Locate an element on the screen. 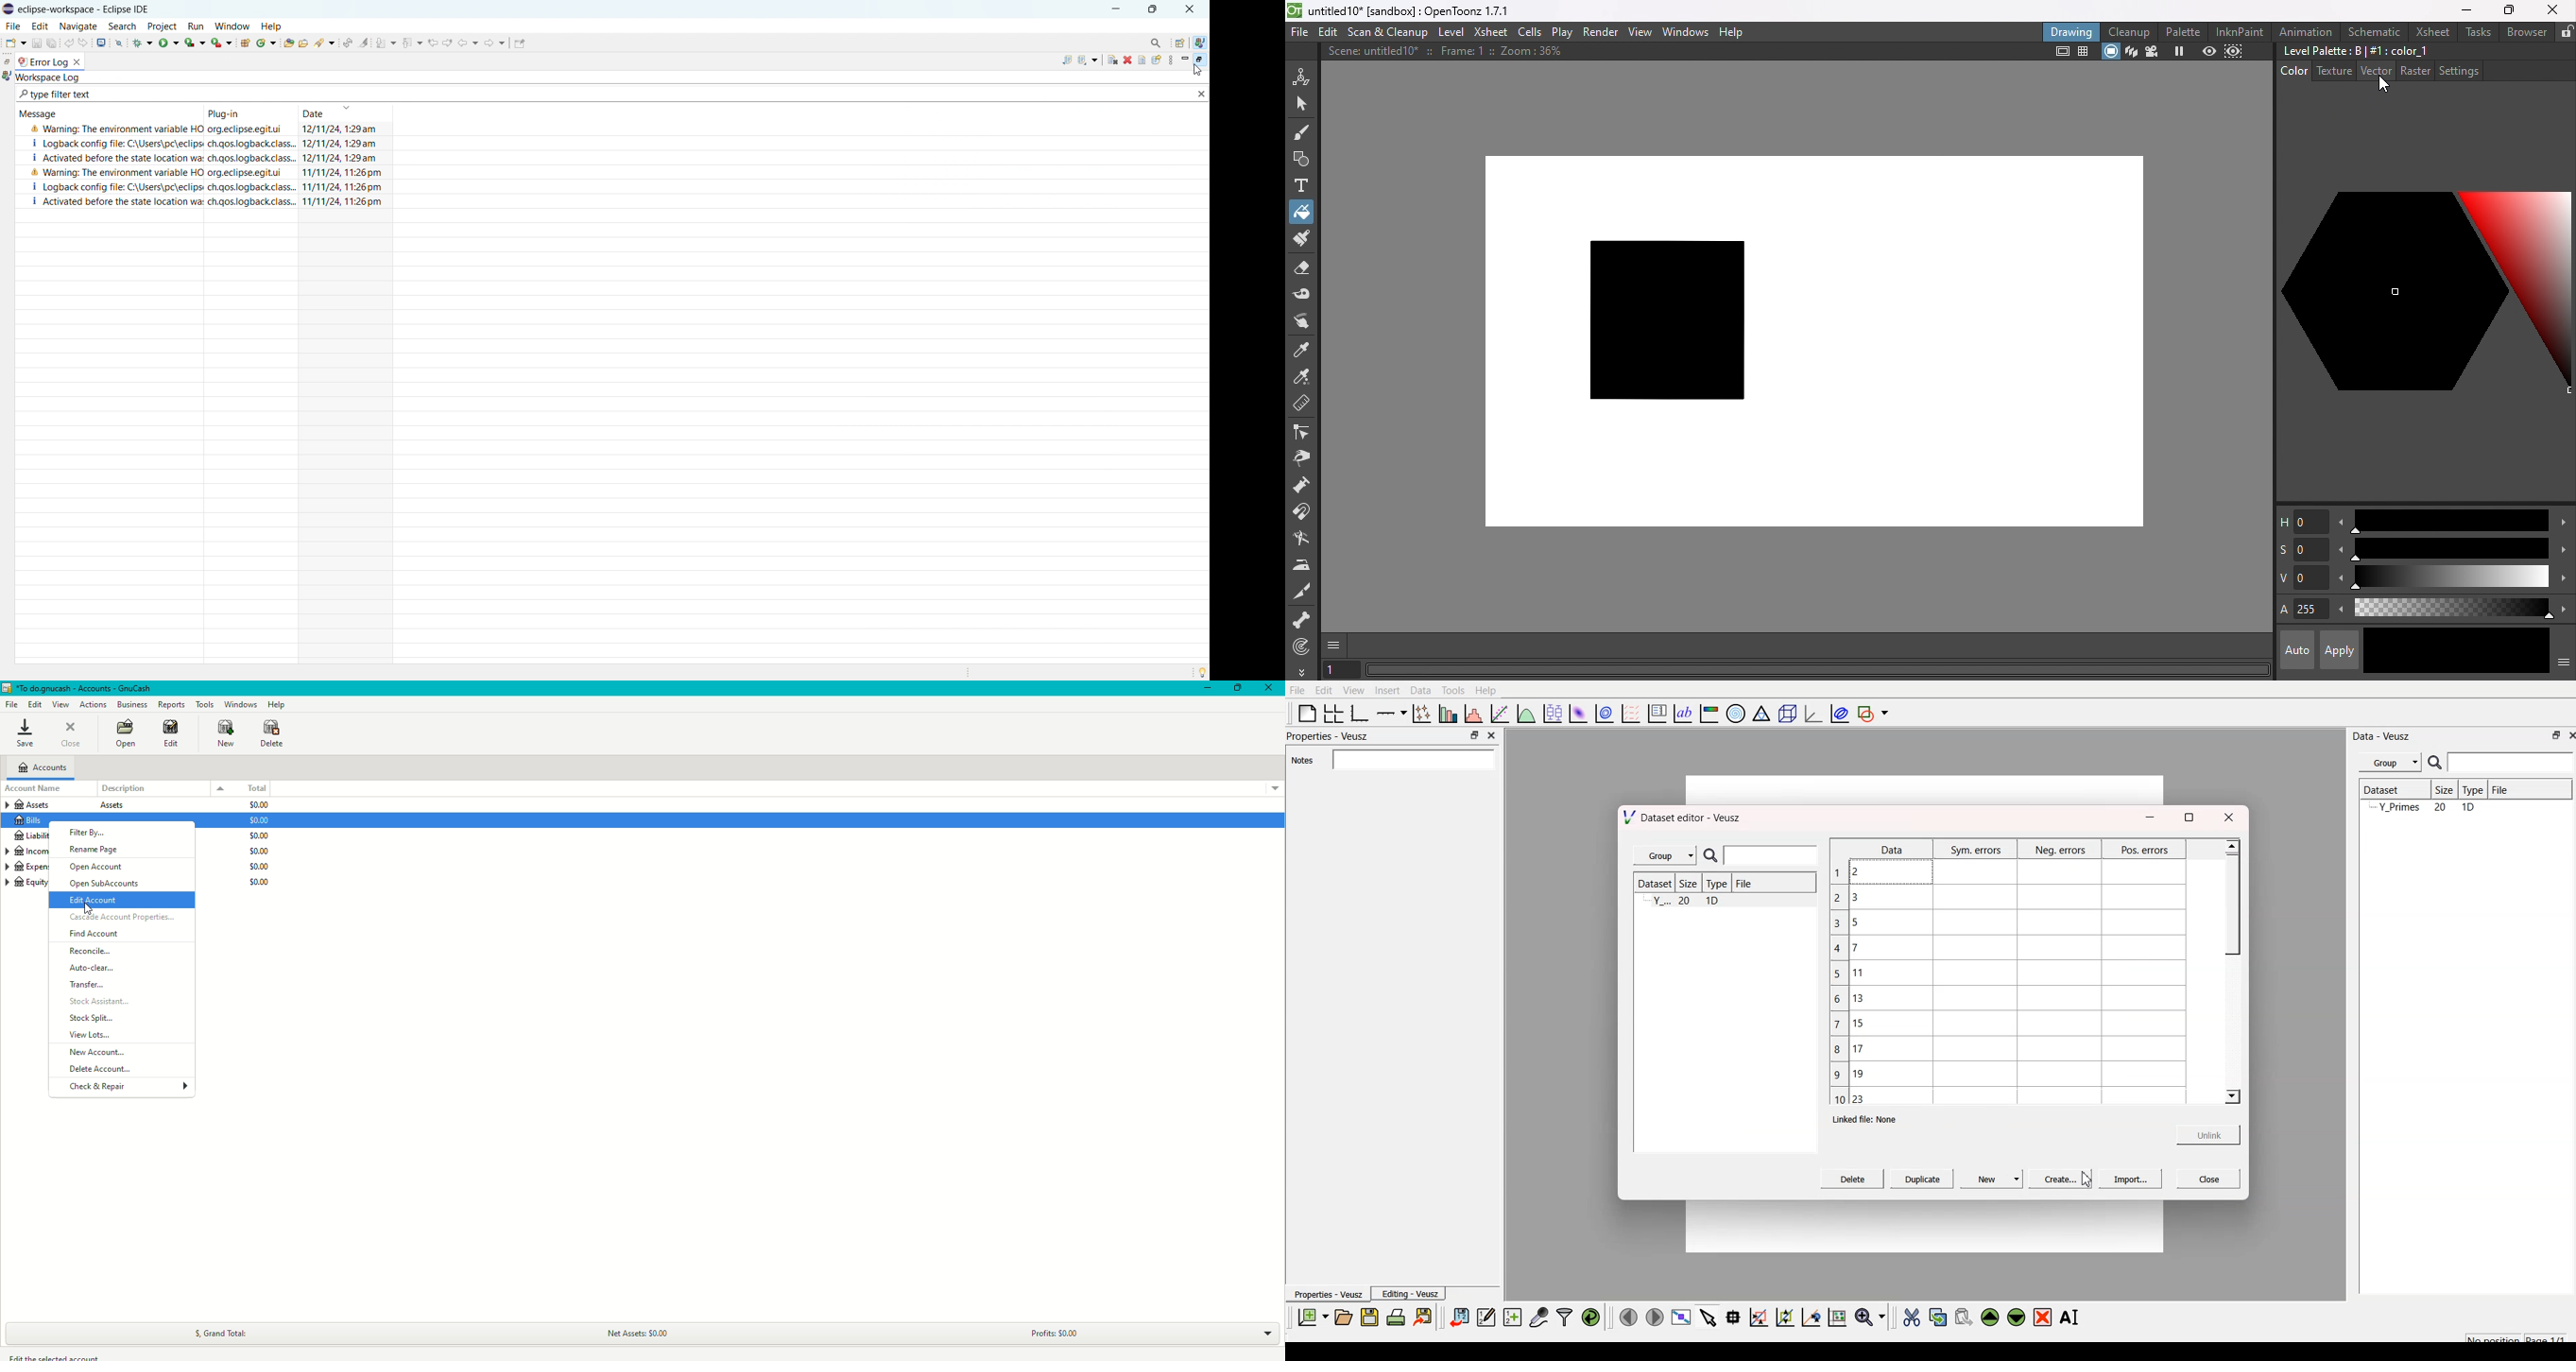  Net Assets is located at coordinates (637, 1334).